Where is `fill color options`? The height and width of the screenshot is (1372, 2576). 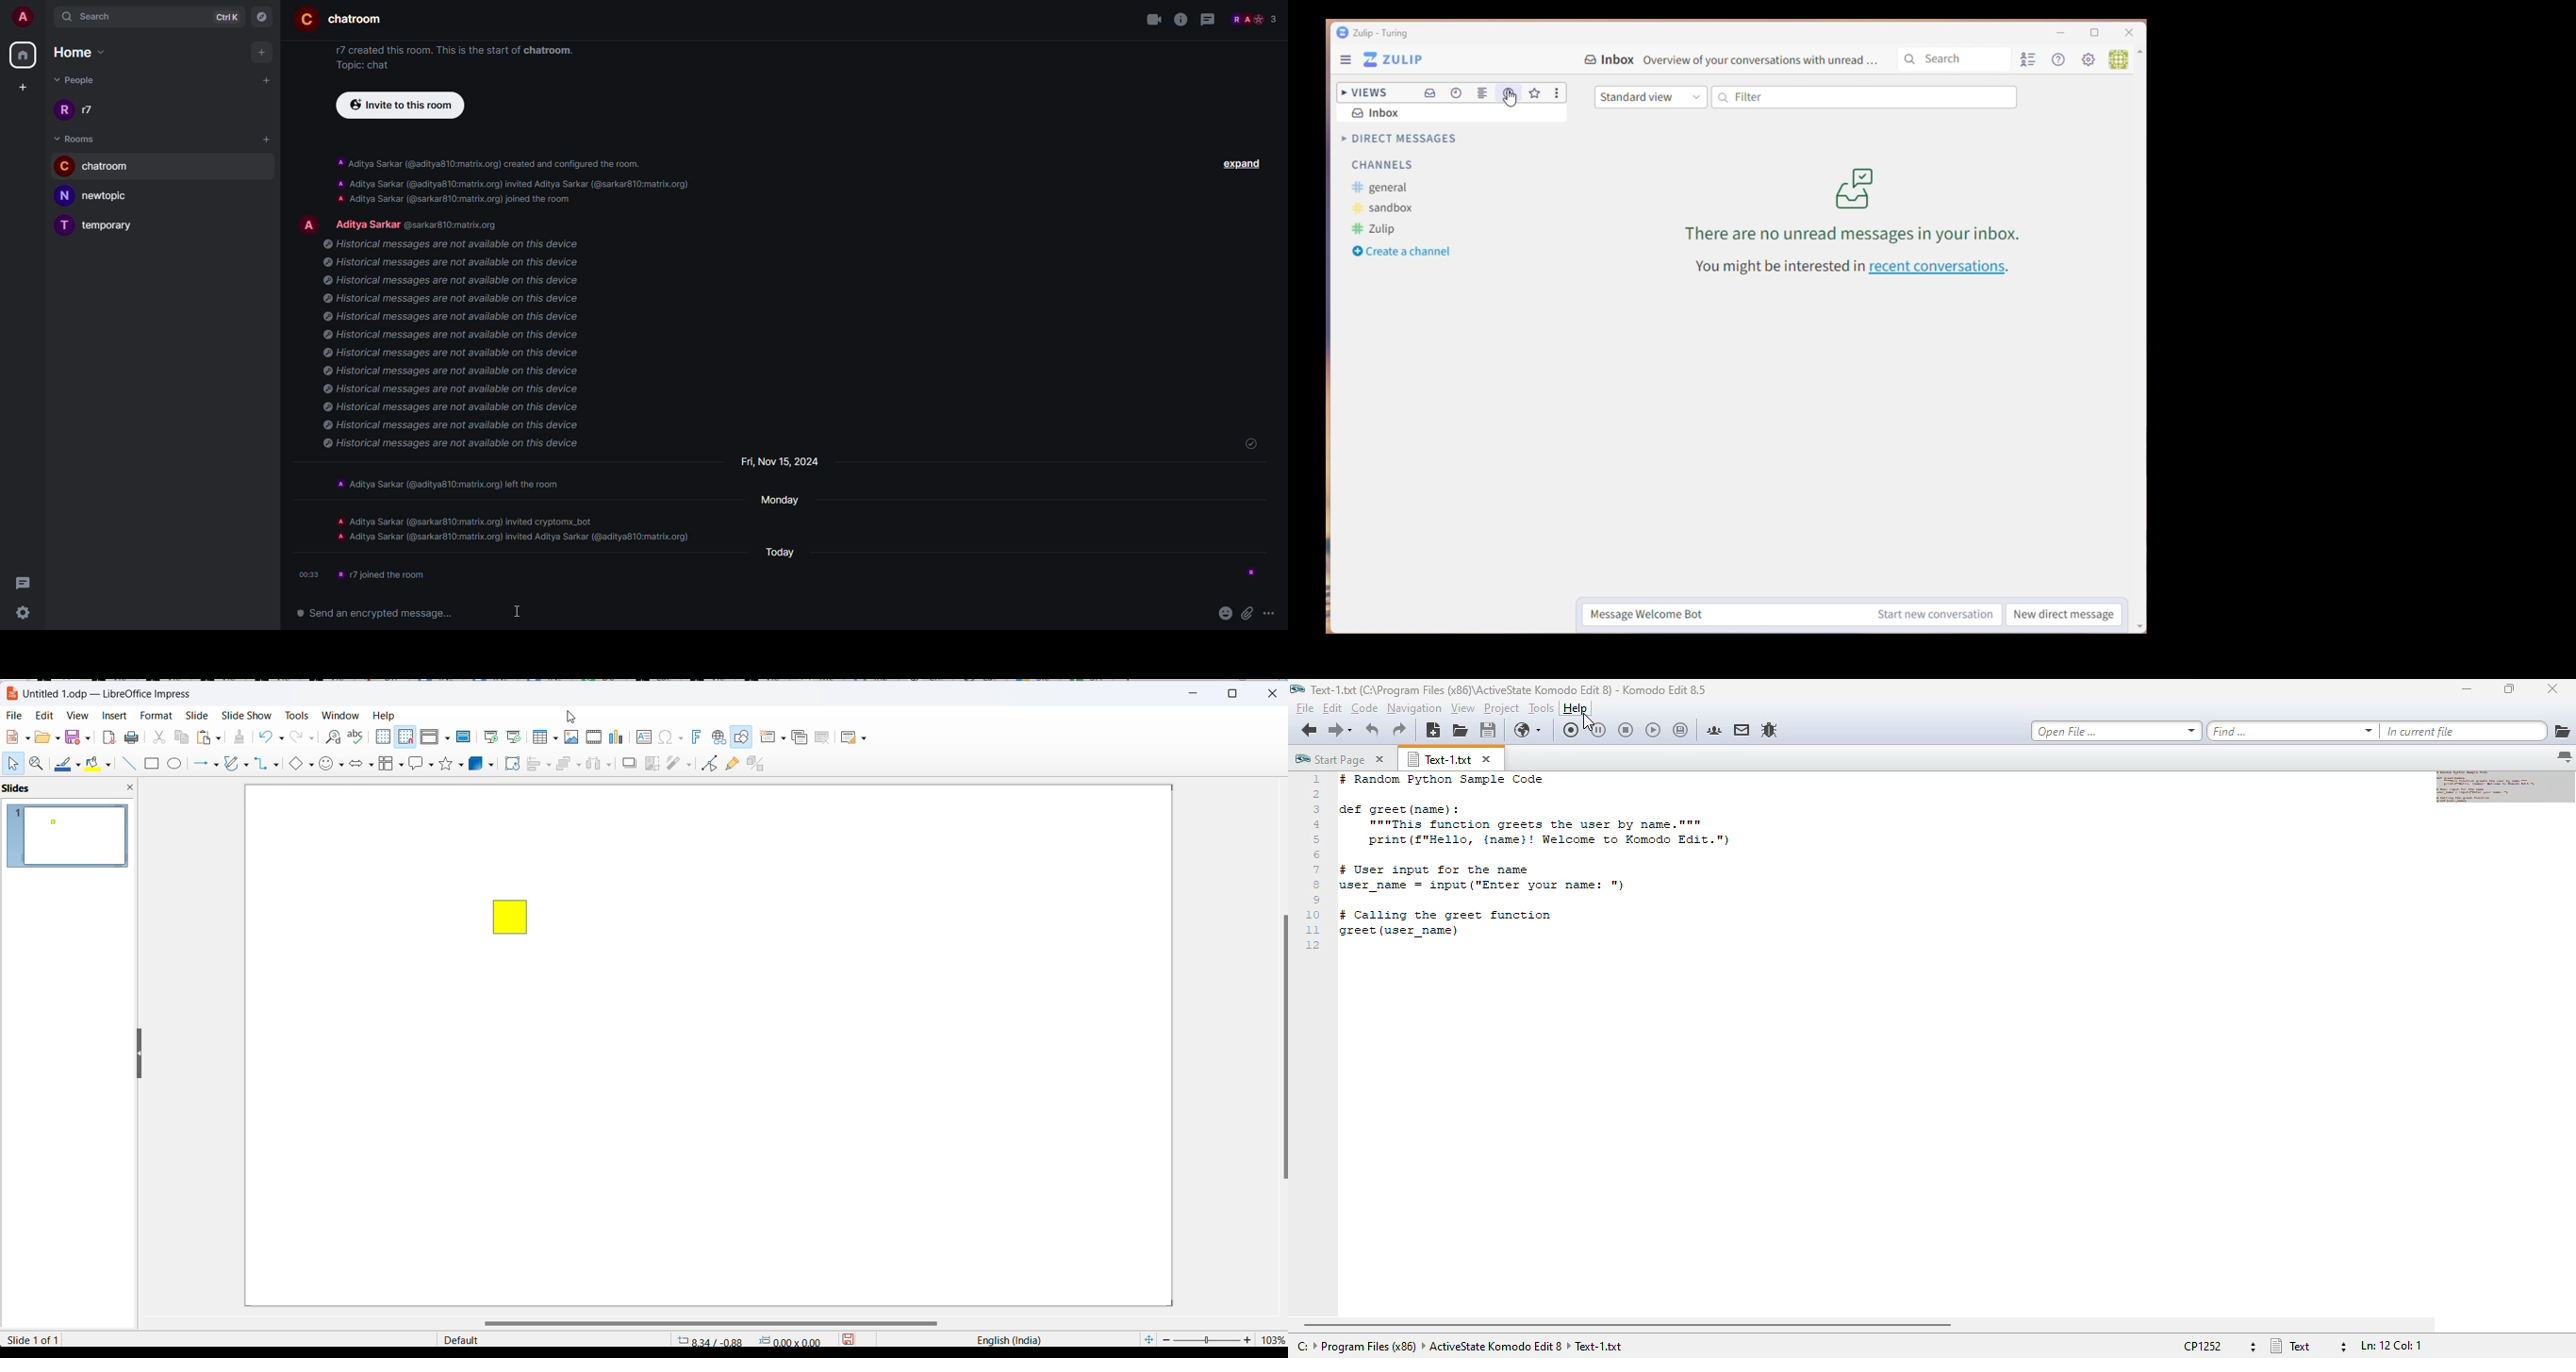 fill color options is located at coordinates (110, 765).